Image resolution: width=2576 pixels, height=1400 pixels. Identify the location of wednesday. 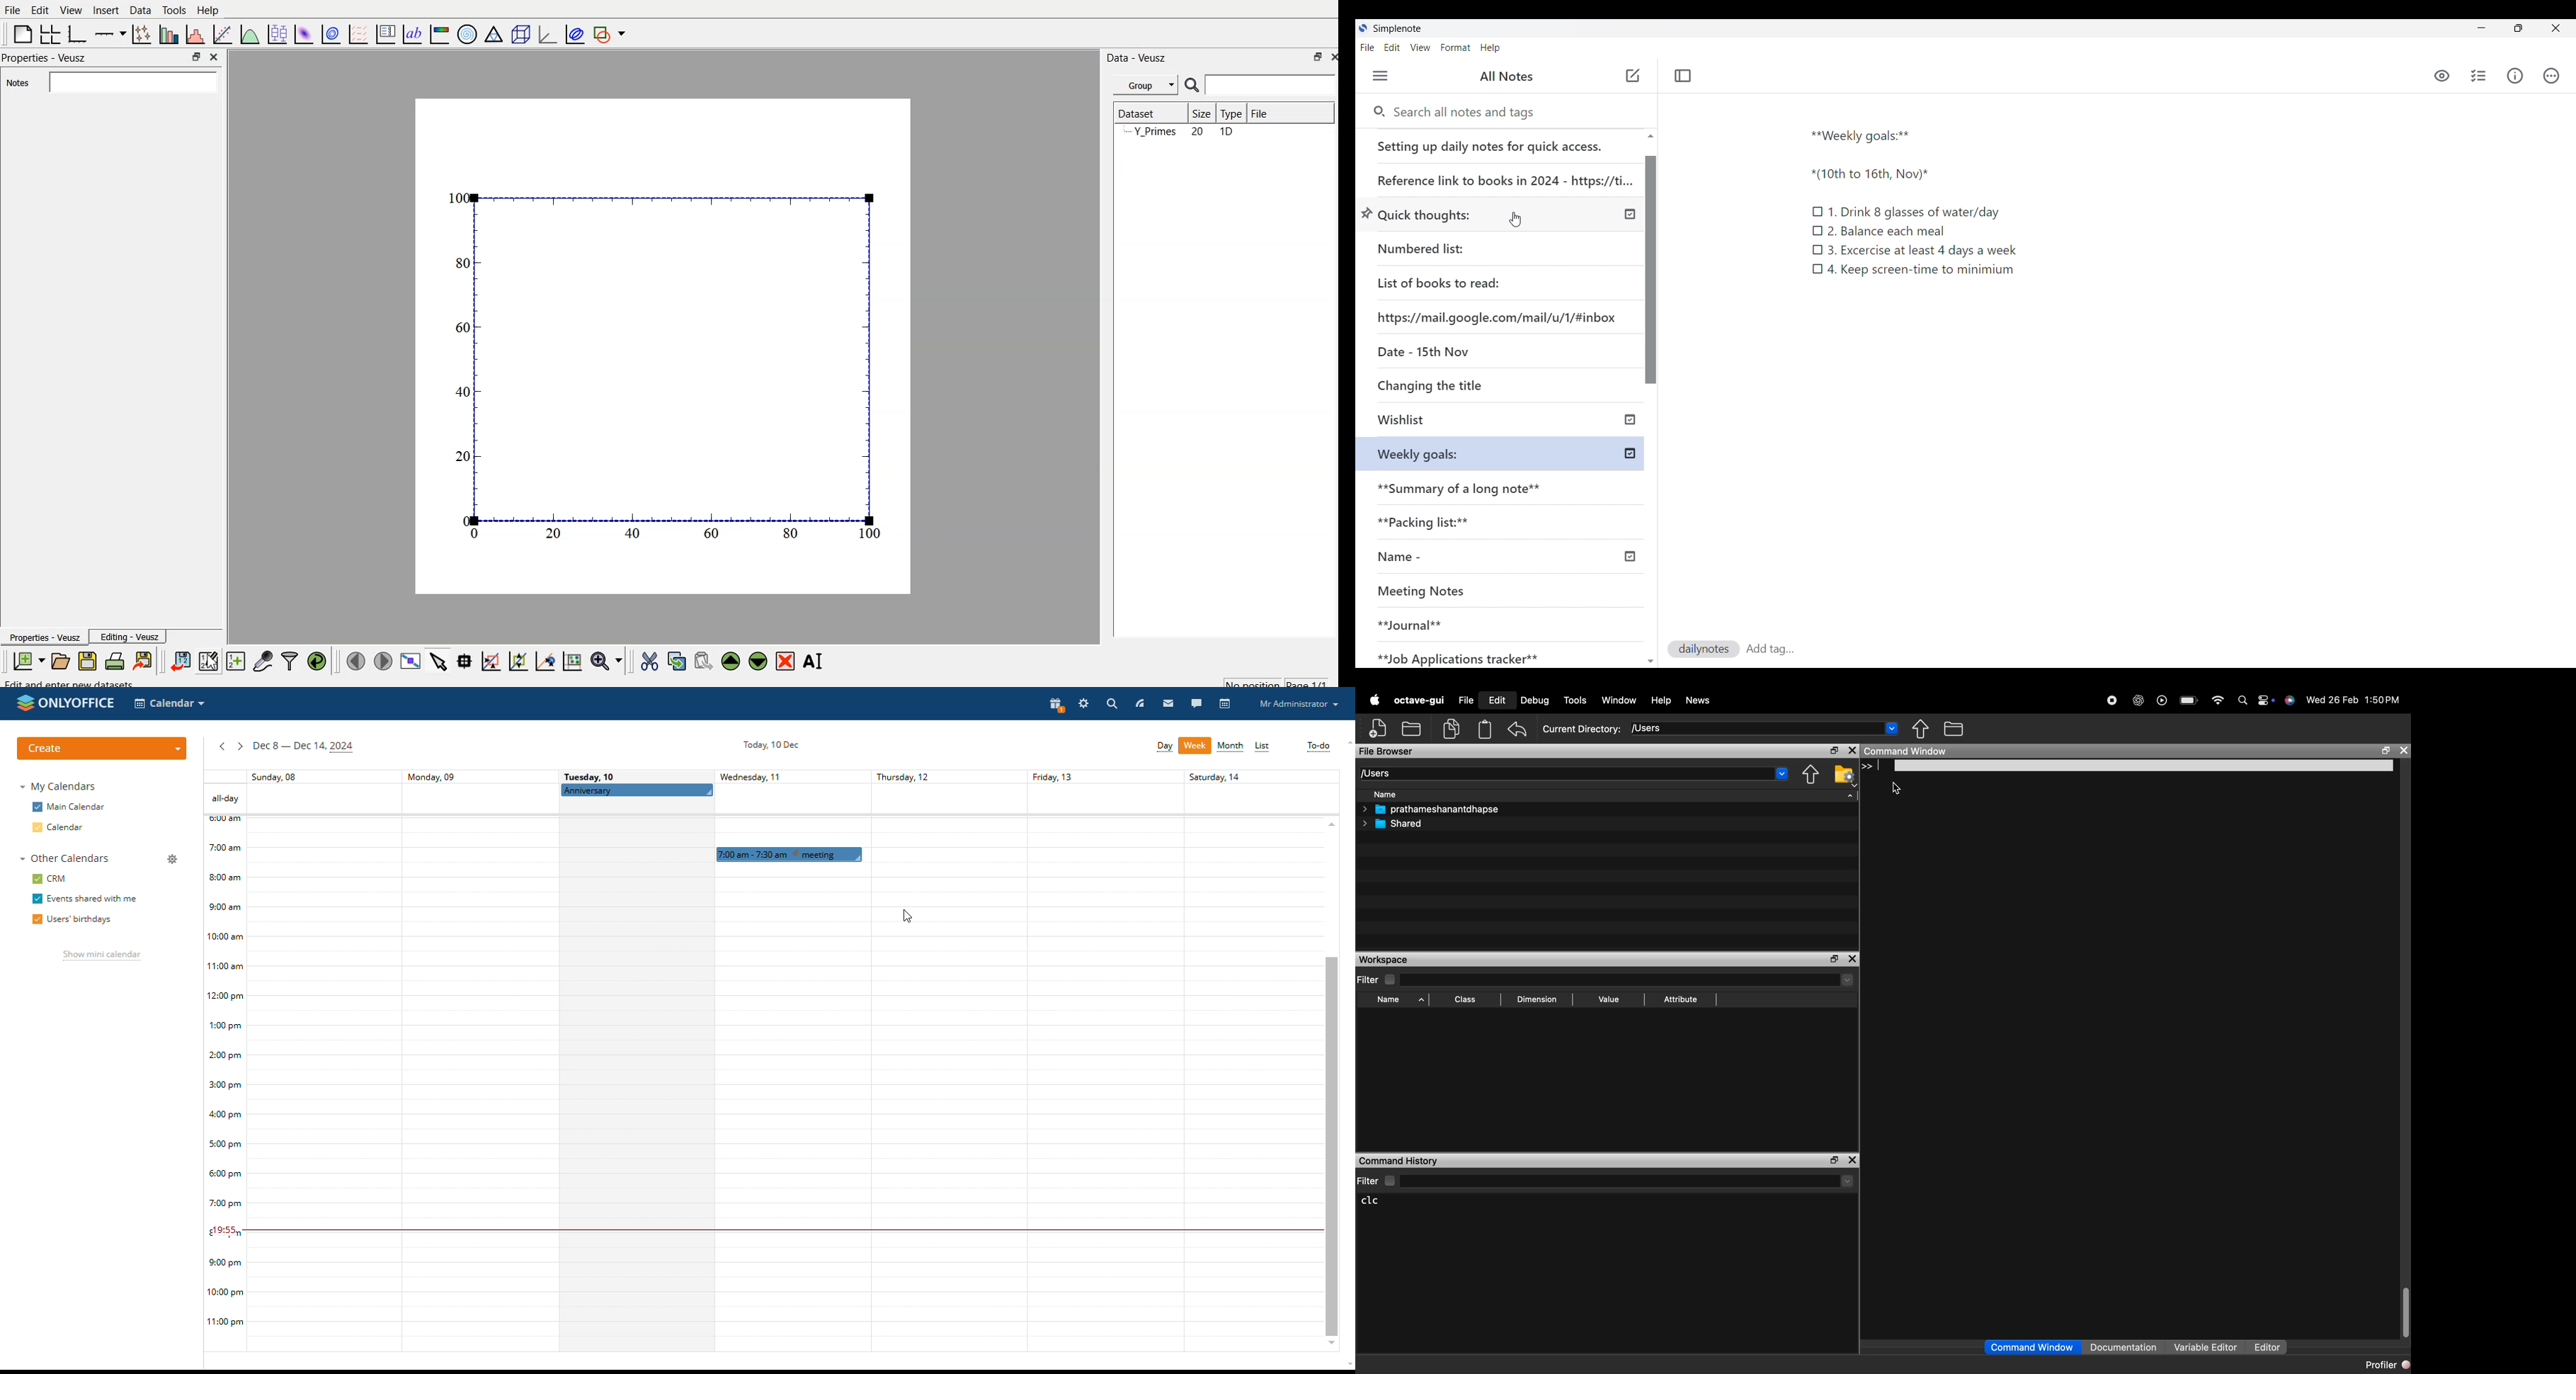
(786, 1109).